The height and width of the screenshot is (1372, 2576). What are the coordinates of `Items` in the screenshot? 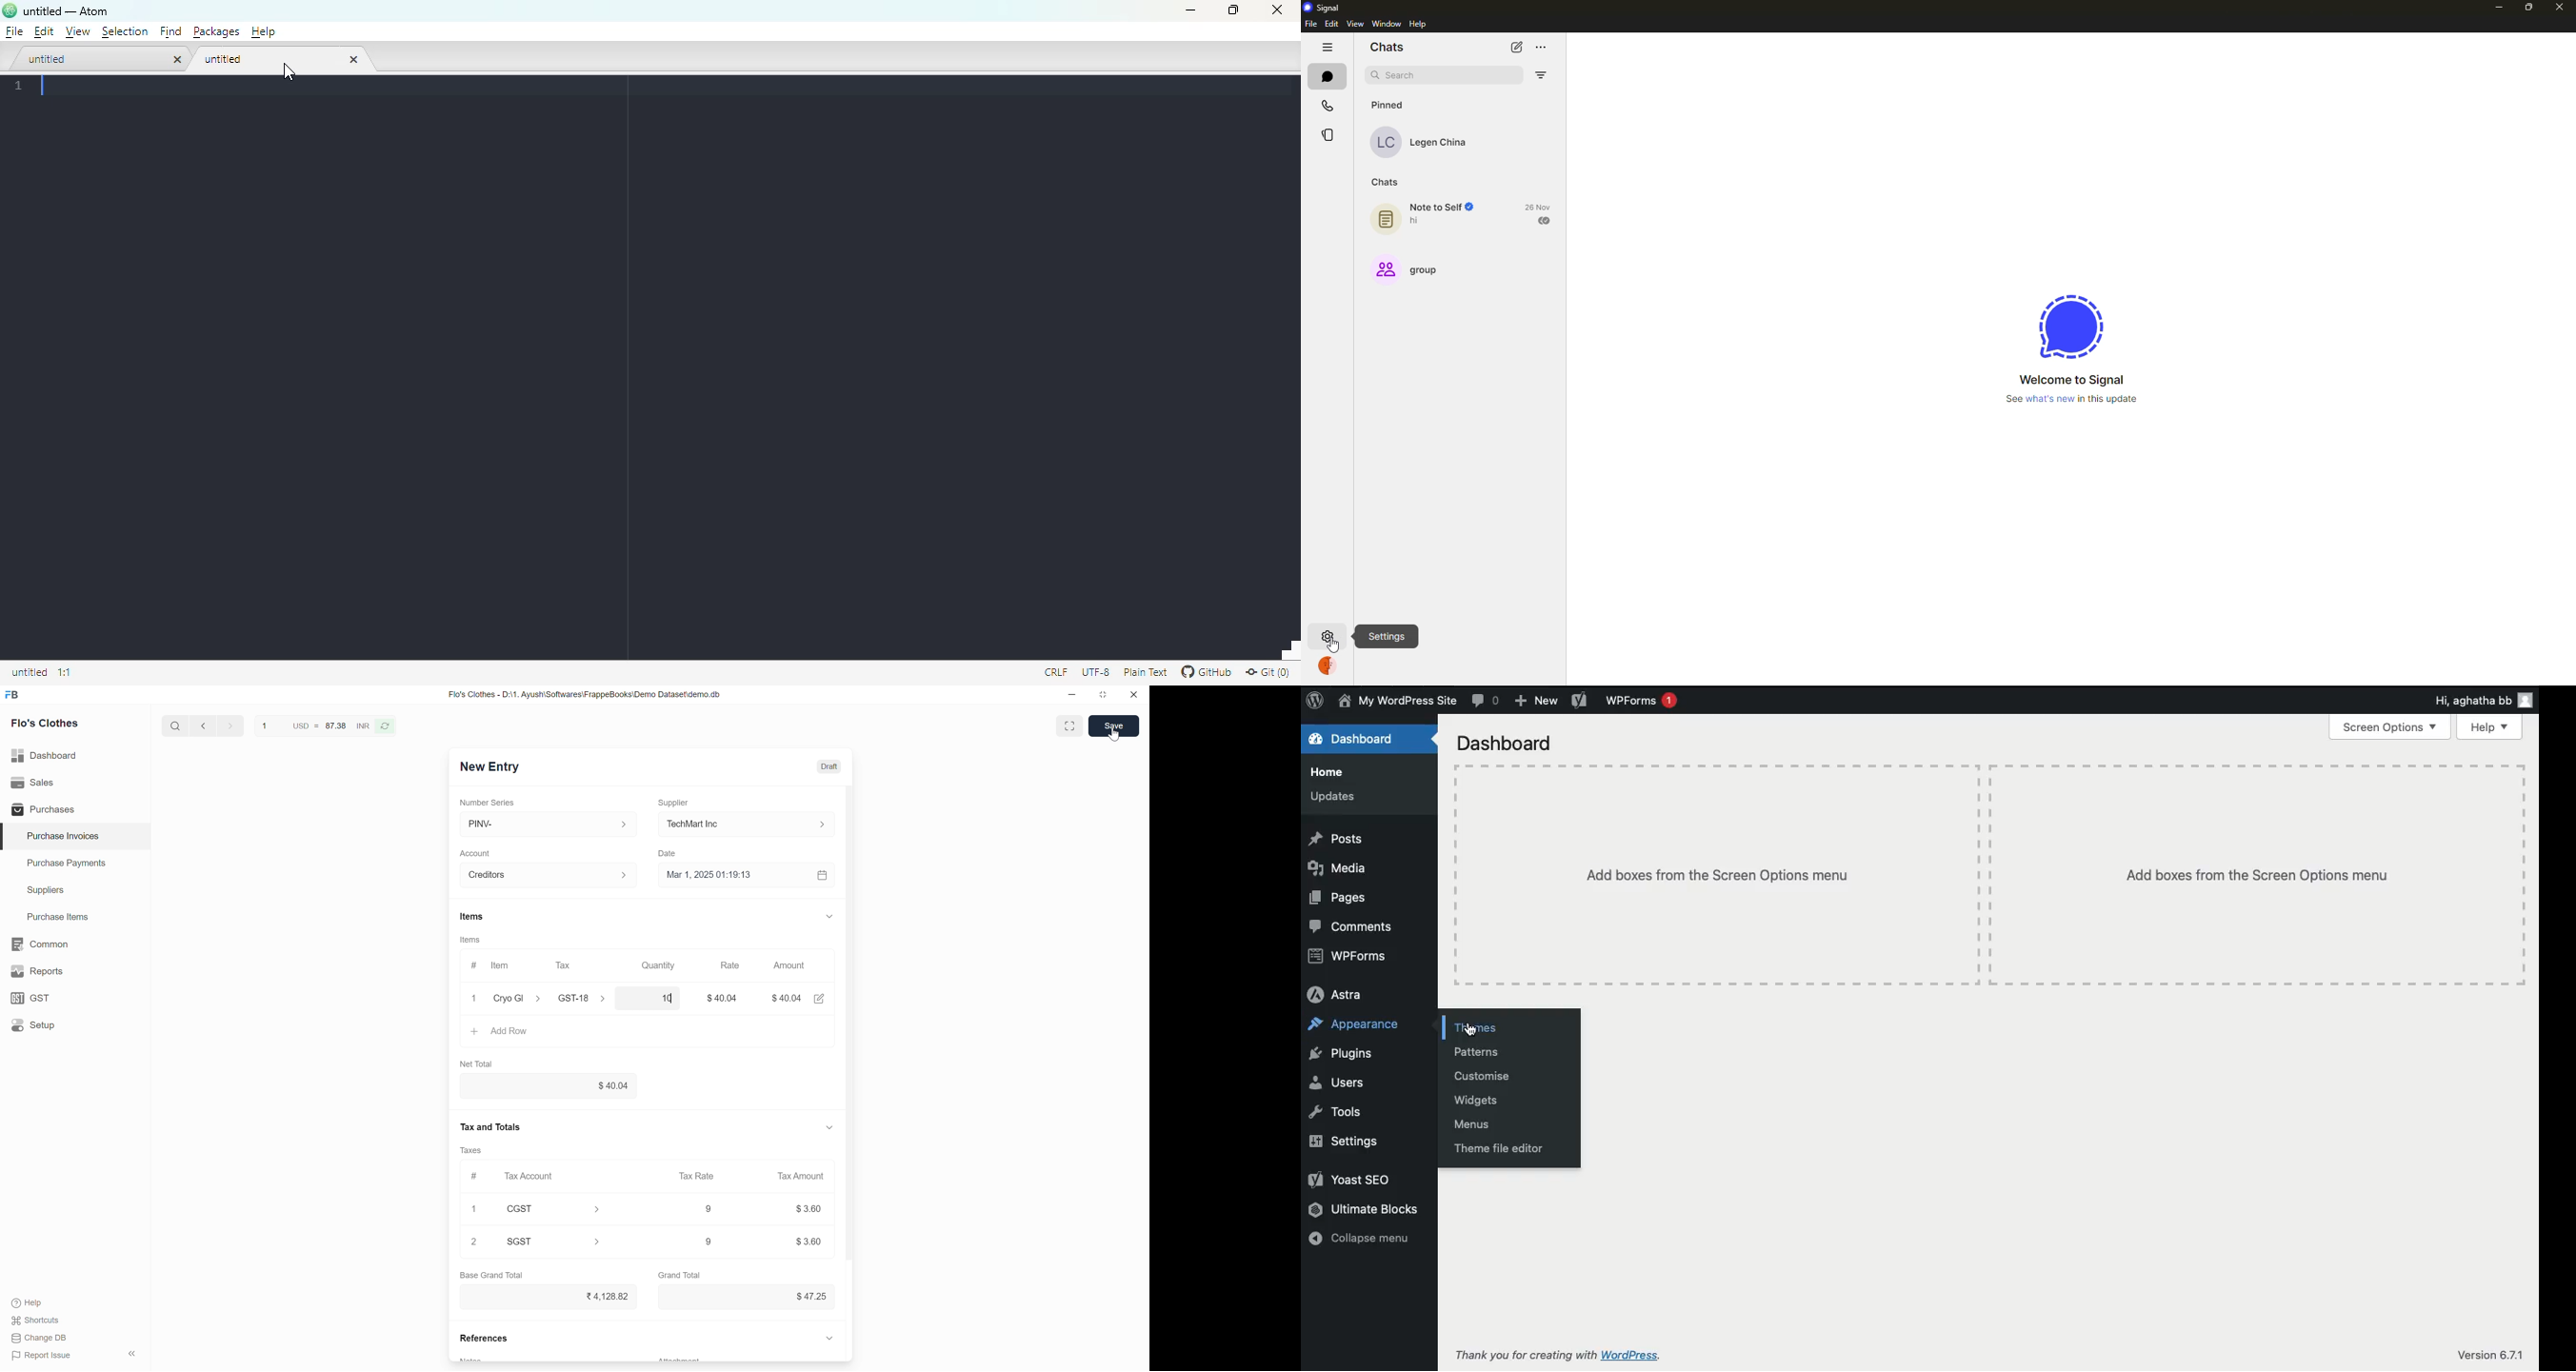 It's located at (472, 916).